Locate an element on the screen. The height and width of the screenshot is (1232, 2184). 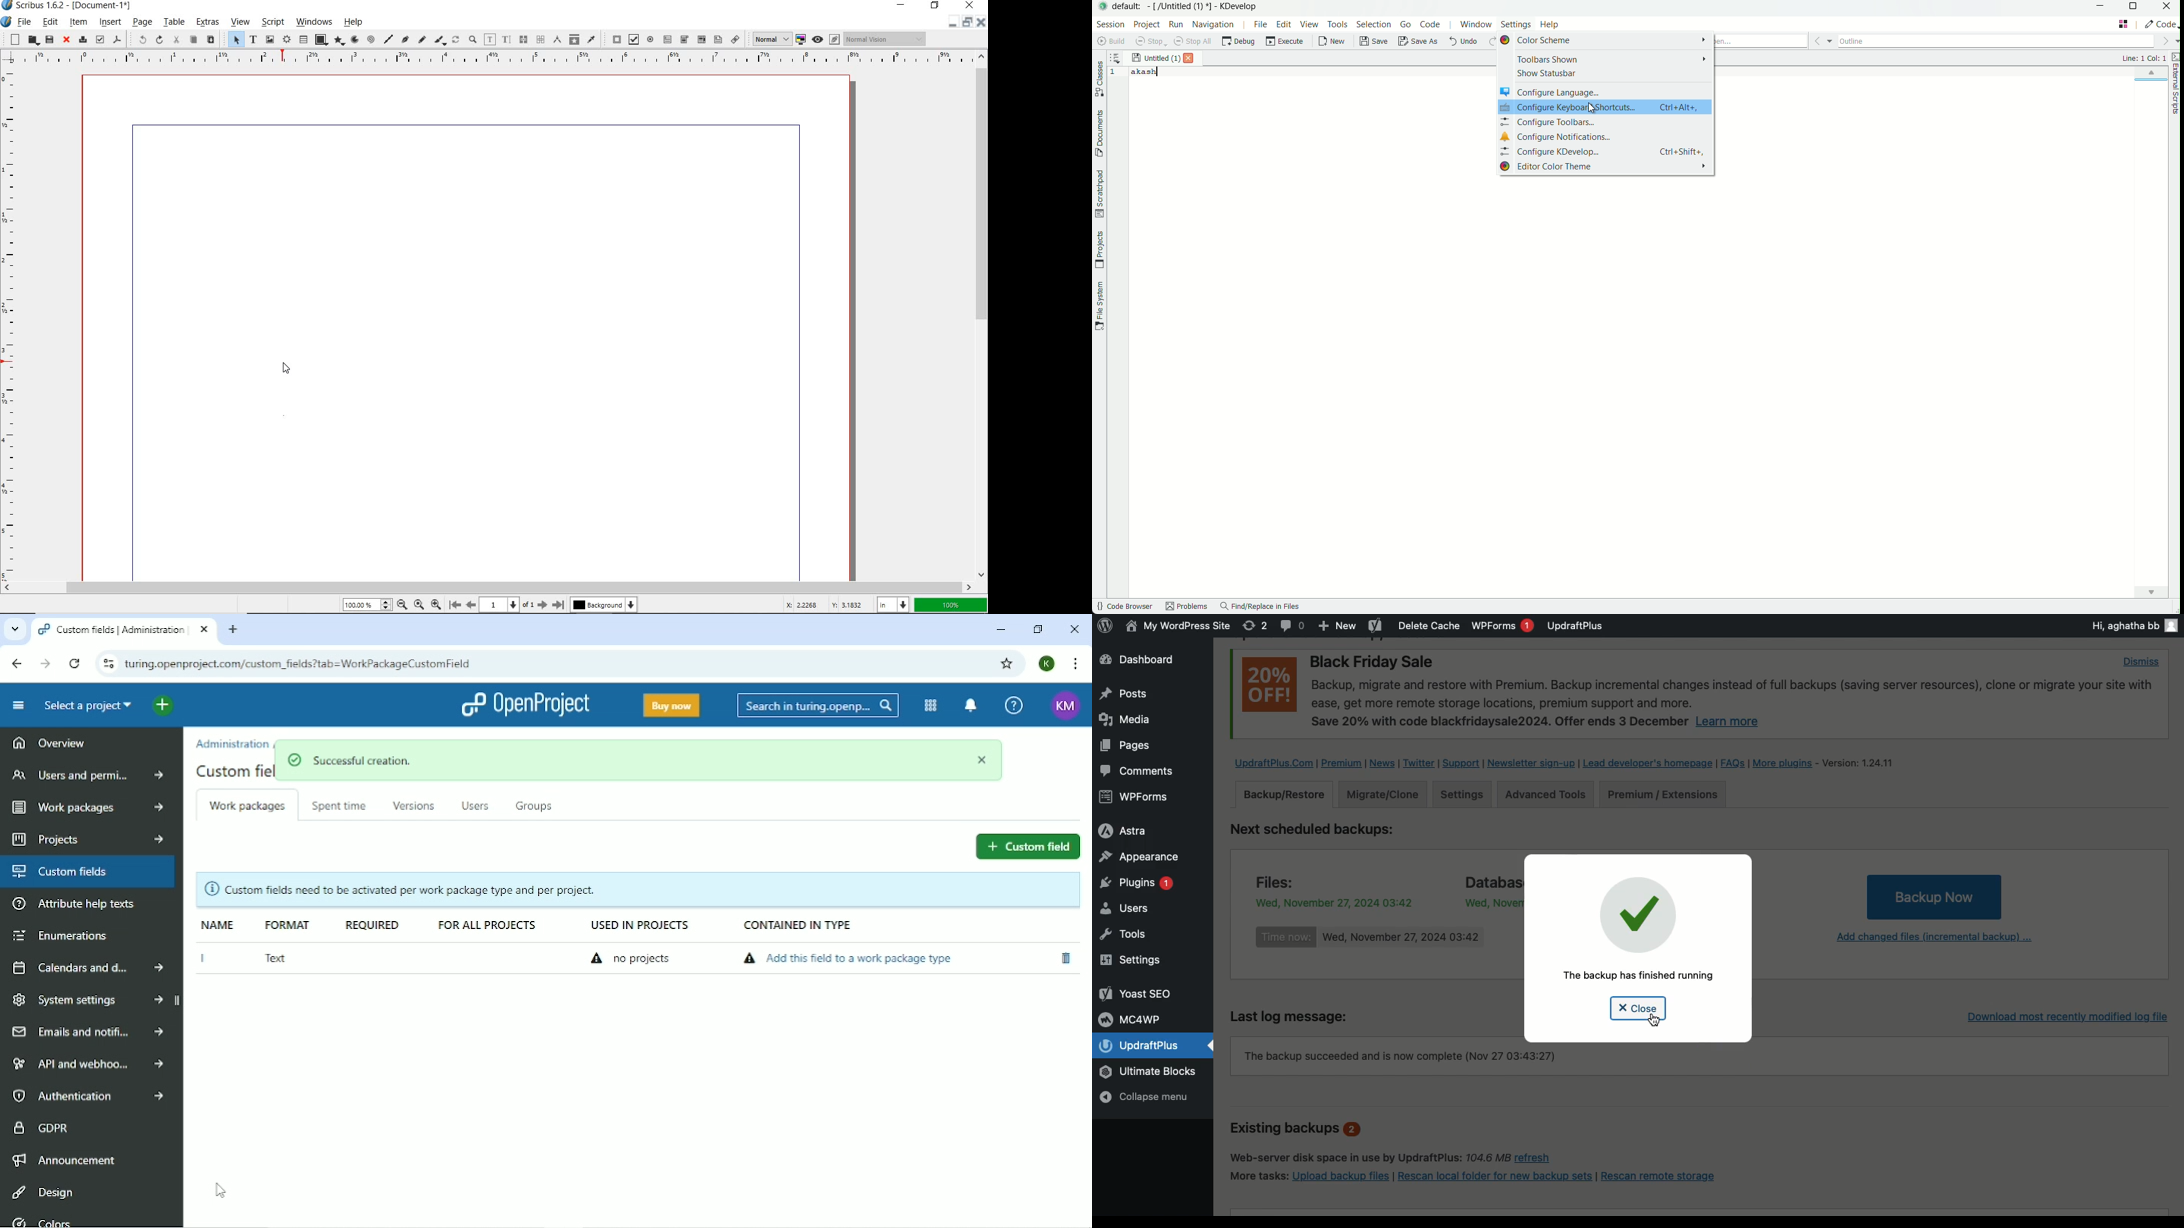
Files: is located at coordinates (1284, 880).